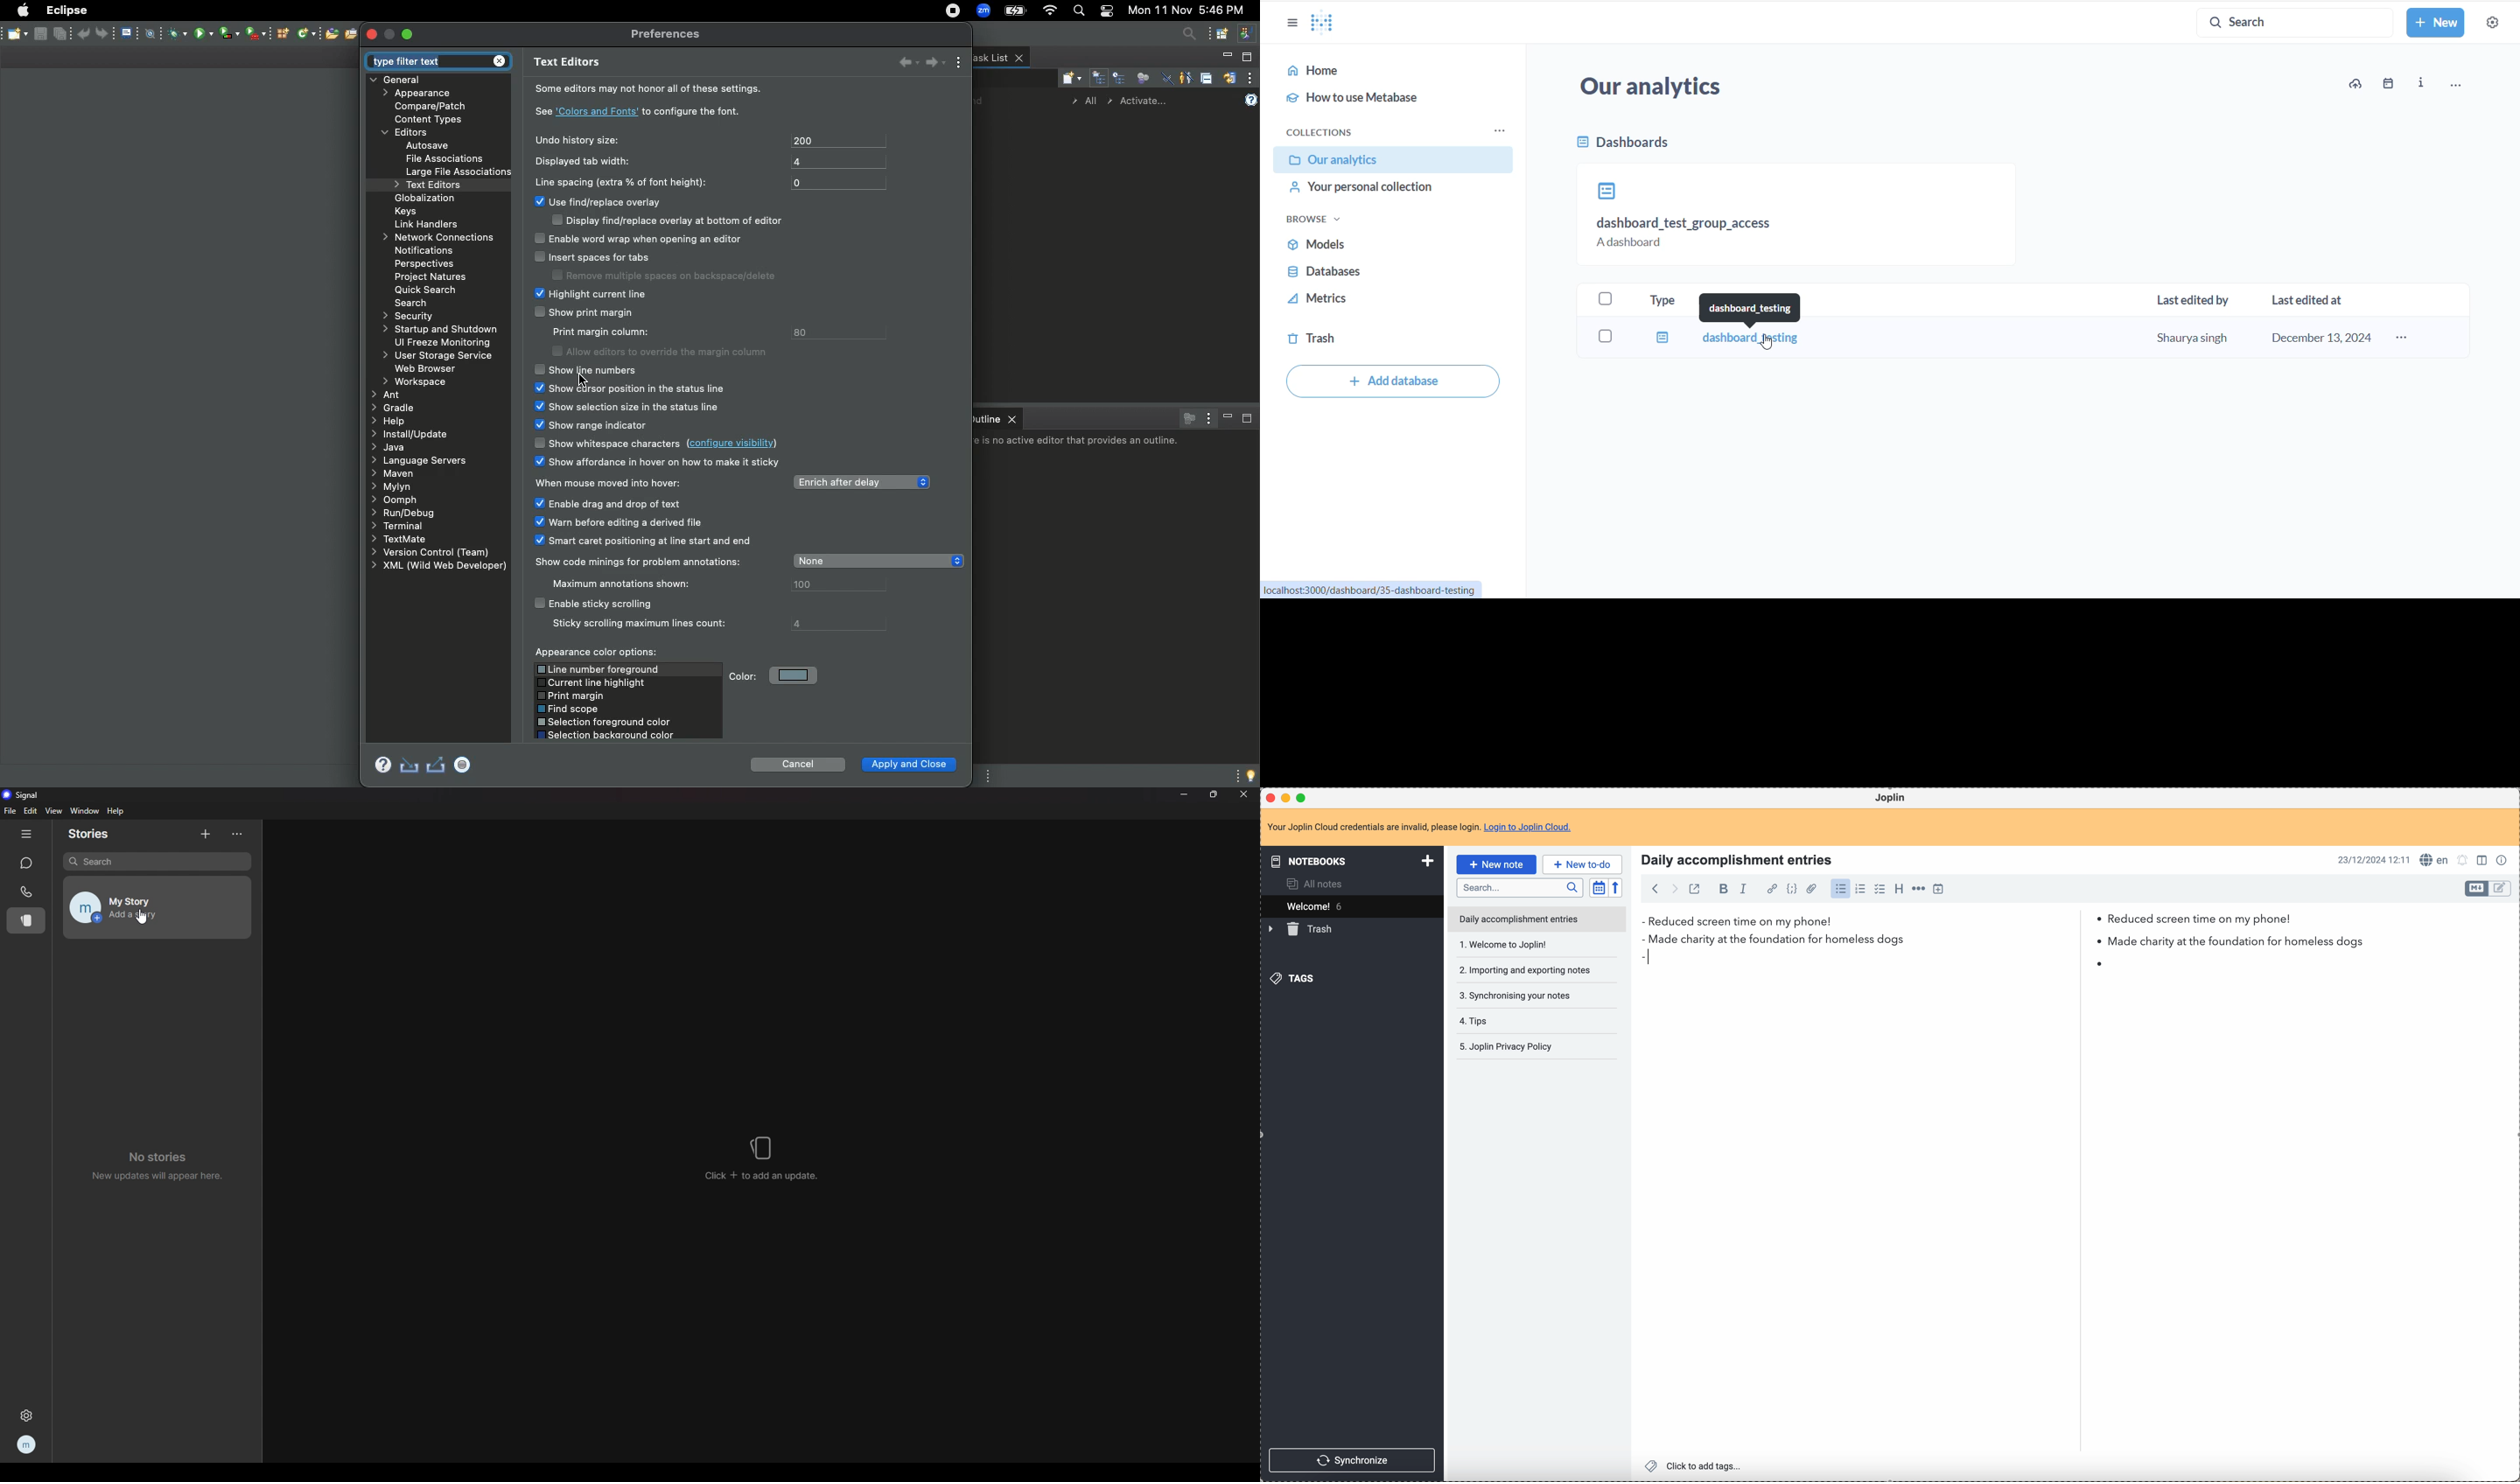 This screenshot has width=2520, height=1484. I want to click on 100, so click(836, 586).